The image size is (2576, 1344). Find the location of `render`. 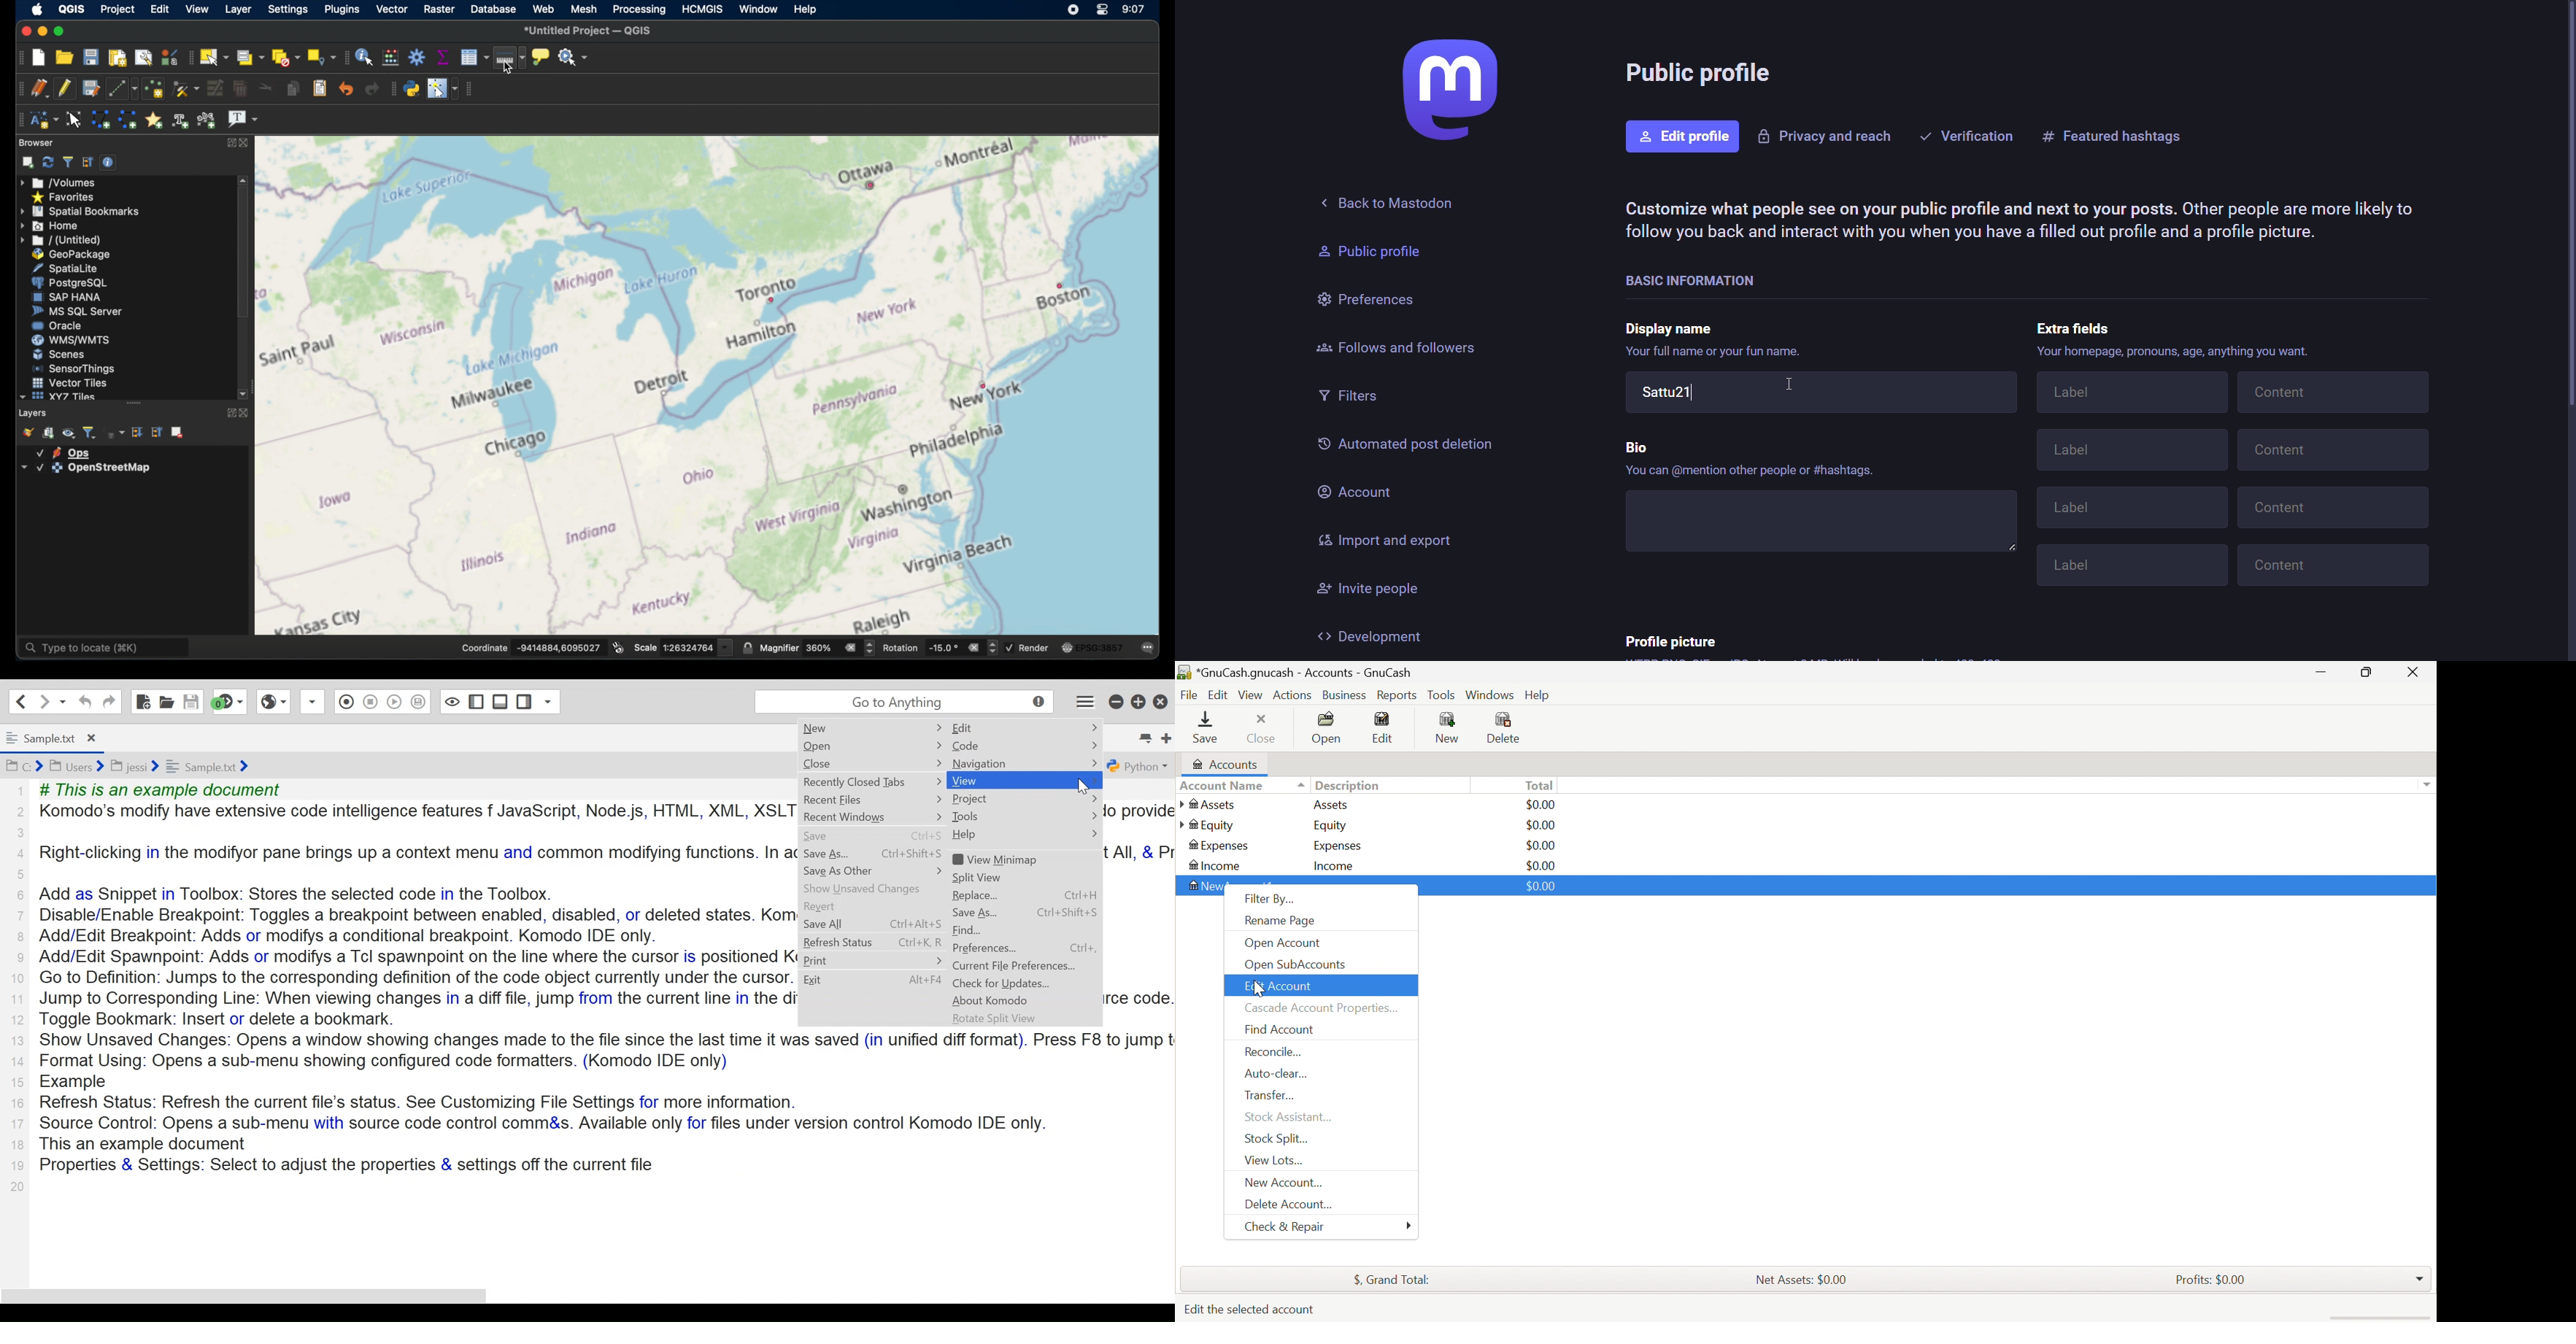

render is located at coordinates (1030, 648).